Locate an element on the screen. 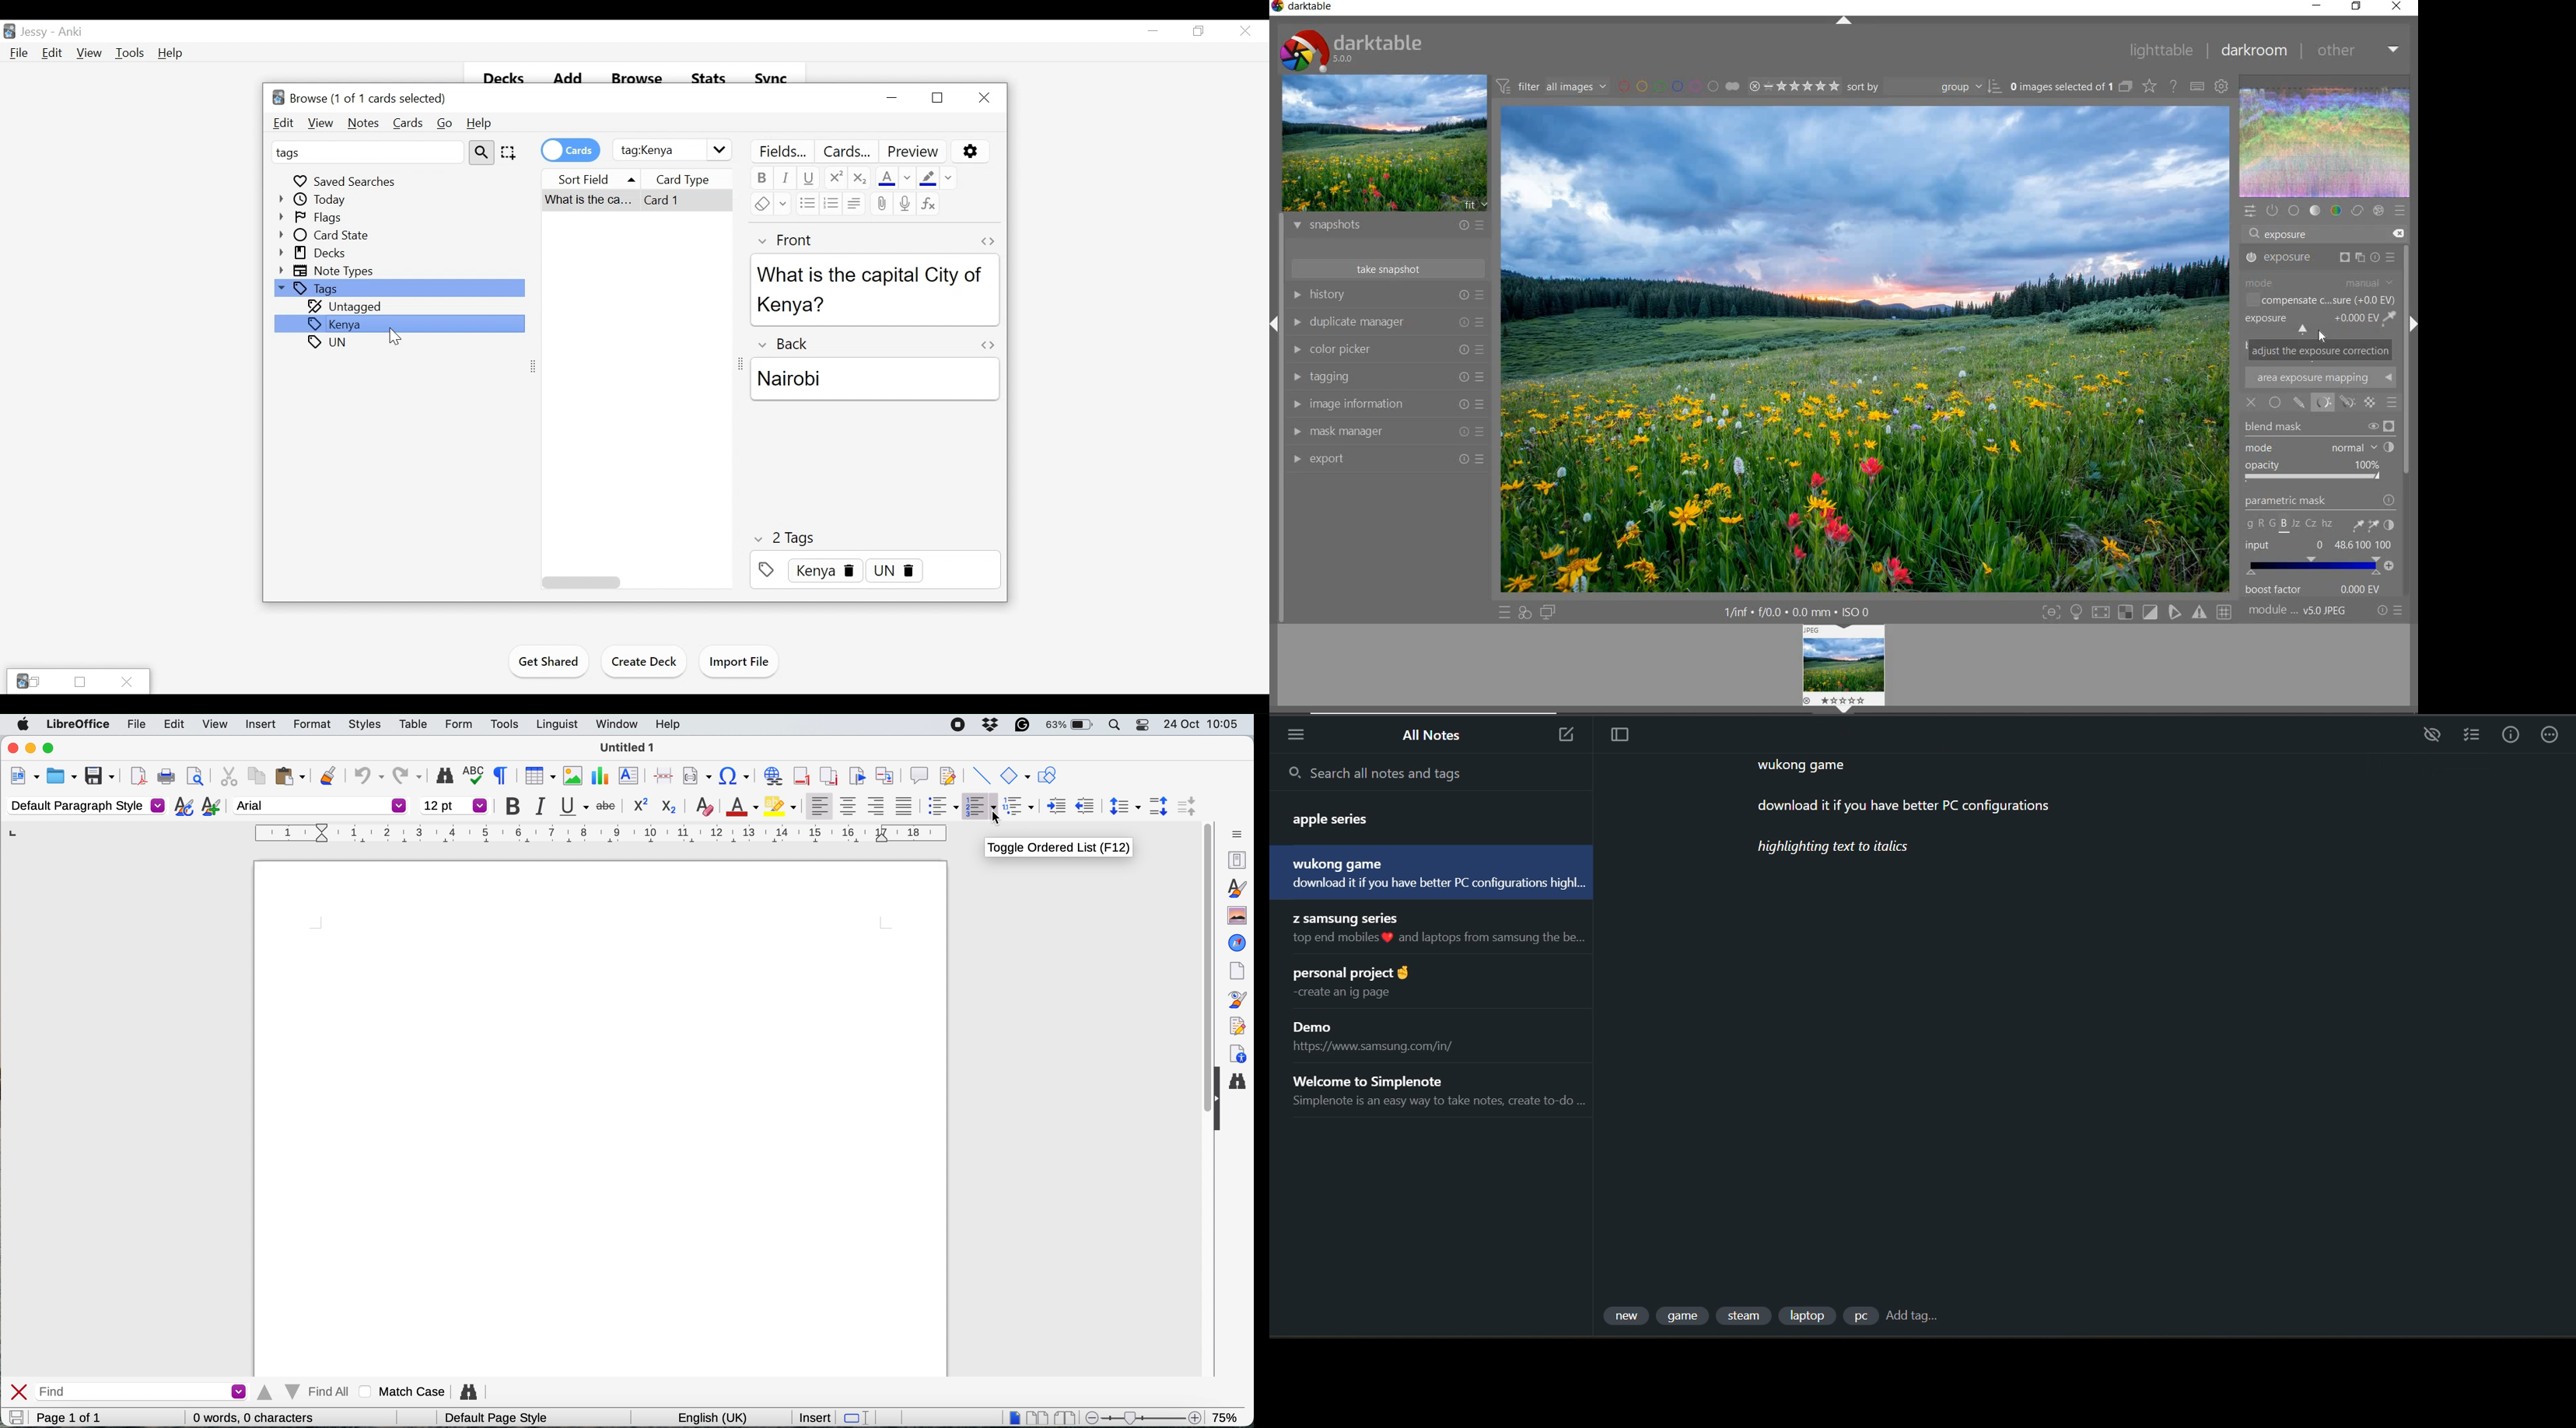  expand/collapse is located at coordinates (1847, 23).